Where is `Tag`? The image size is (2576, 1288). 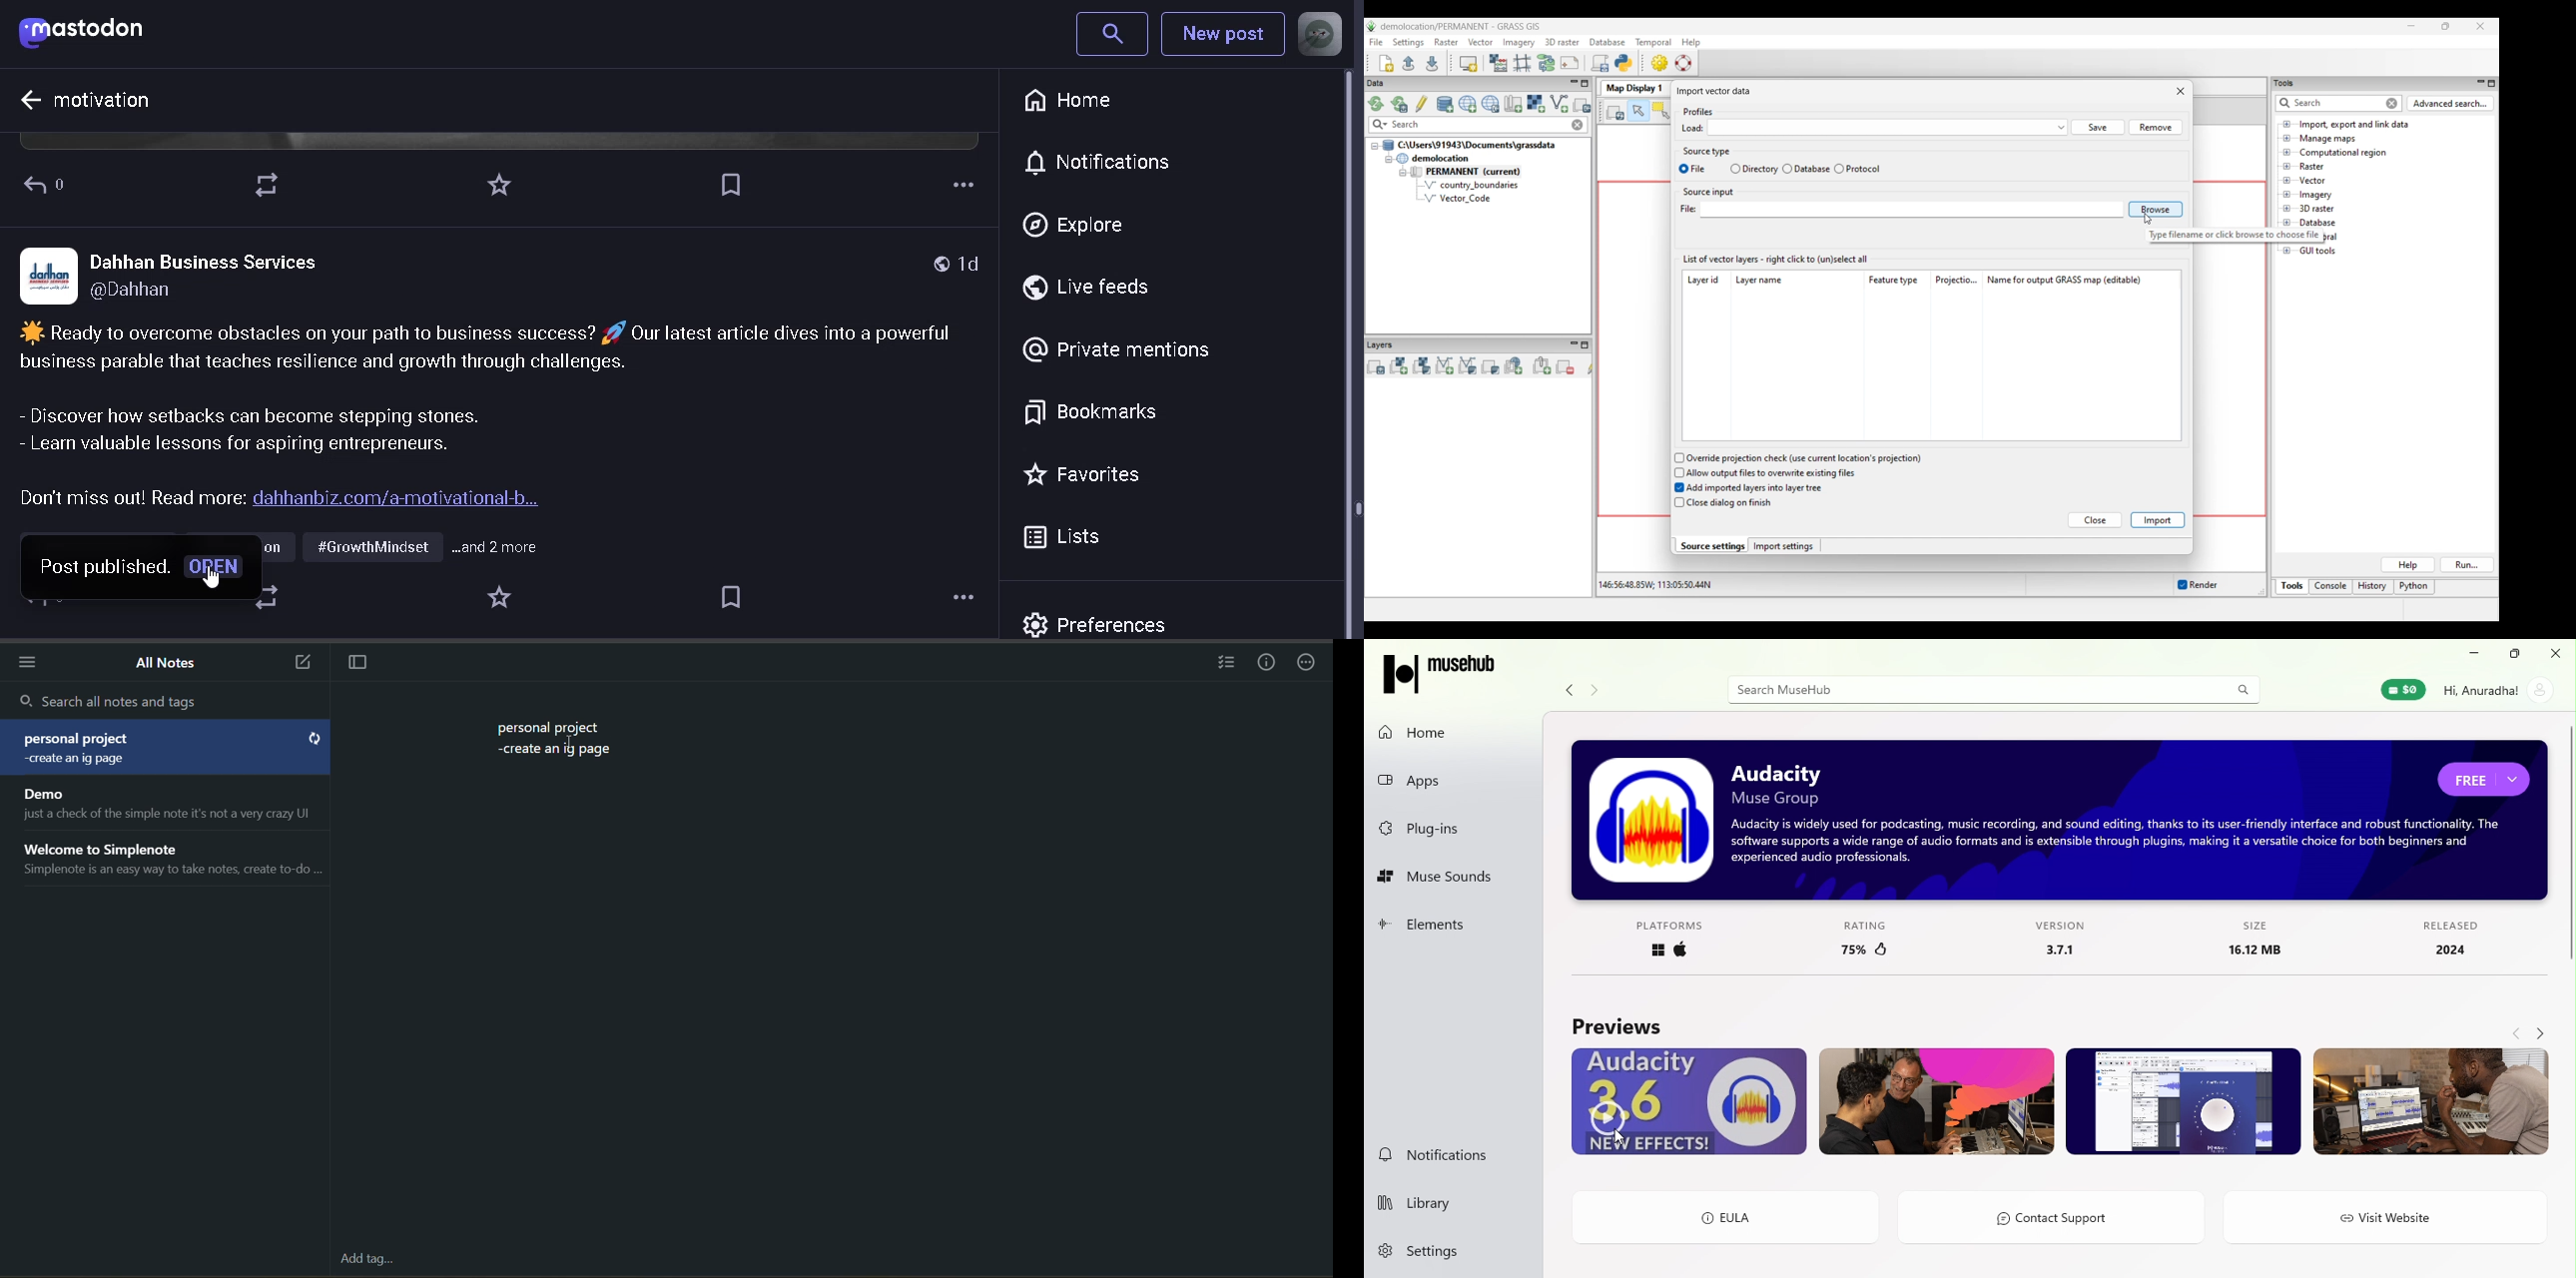
Tag is located at coordinates (731, 184).